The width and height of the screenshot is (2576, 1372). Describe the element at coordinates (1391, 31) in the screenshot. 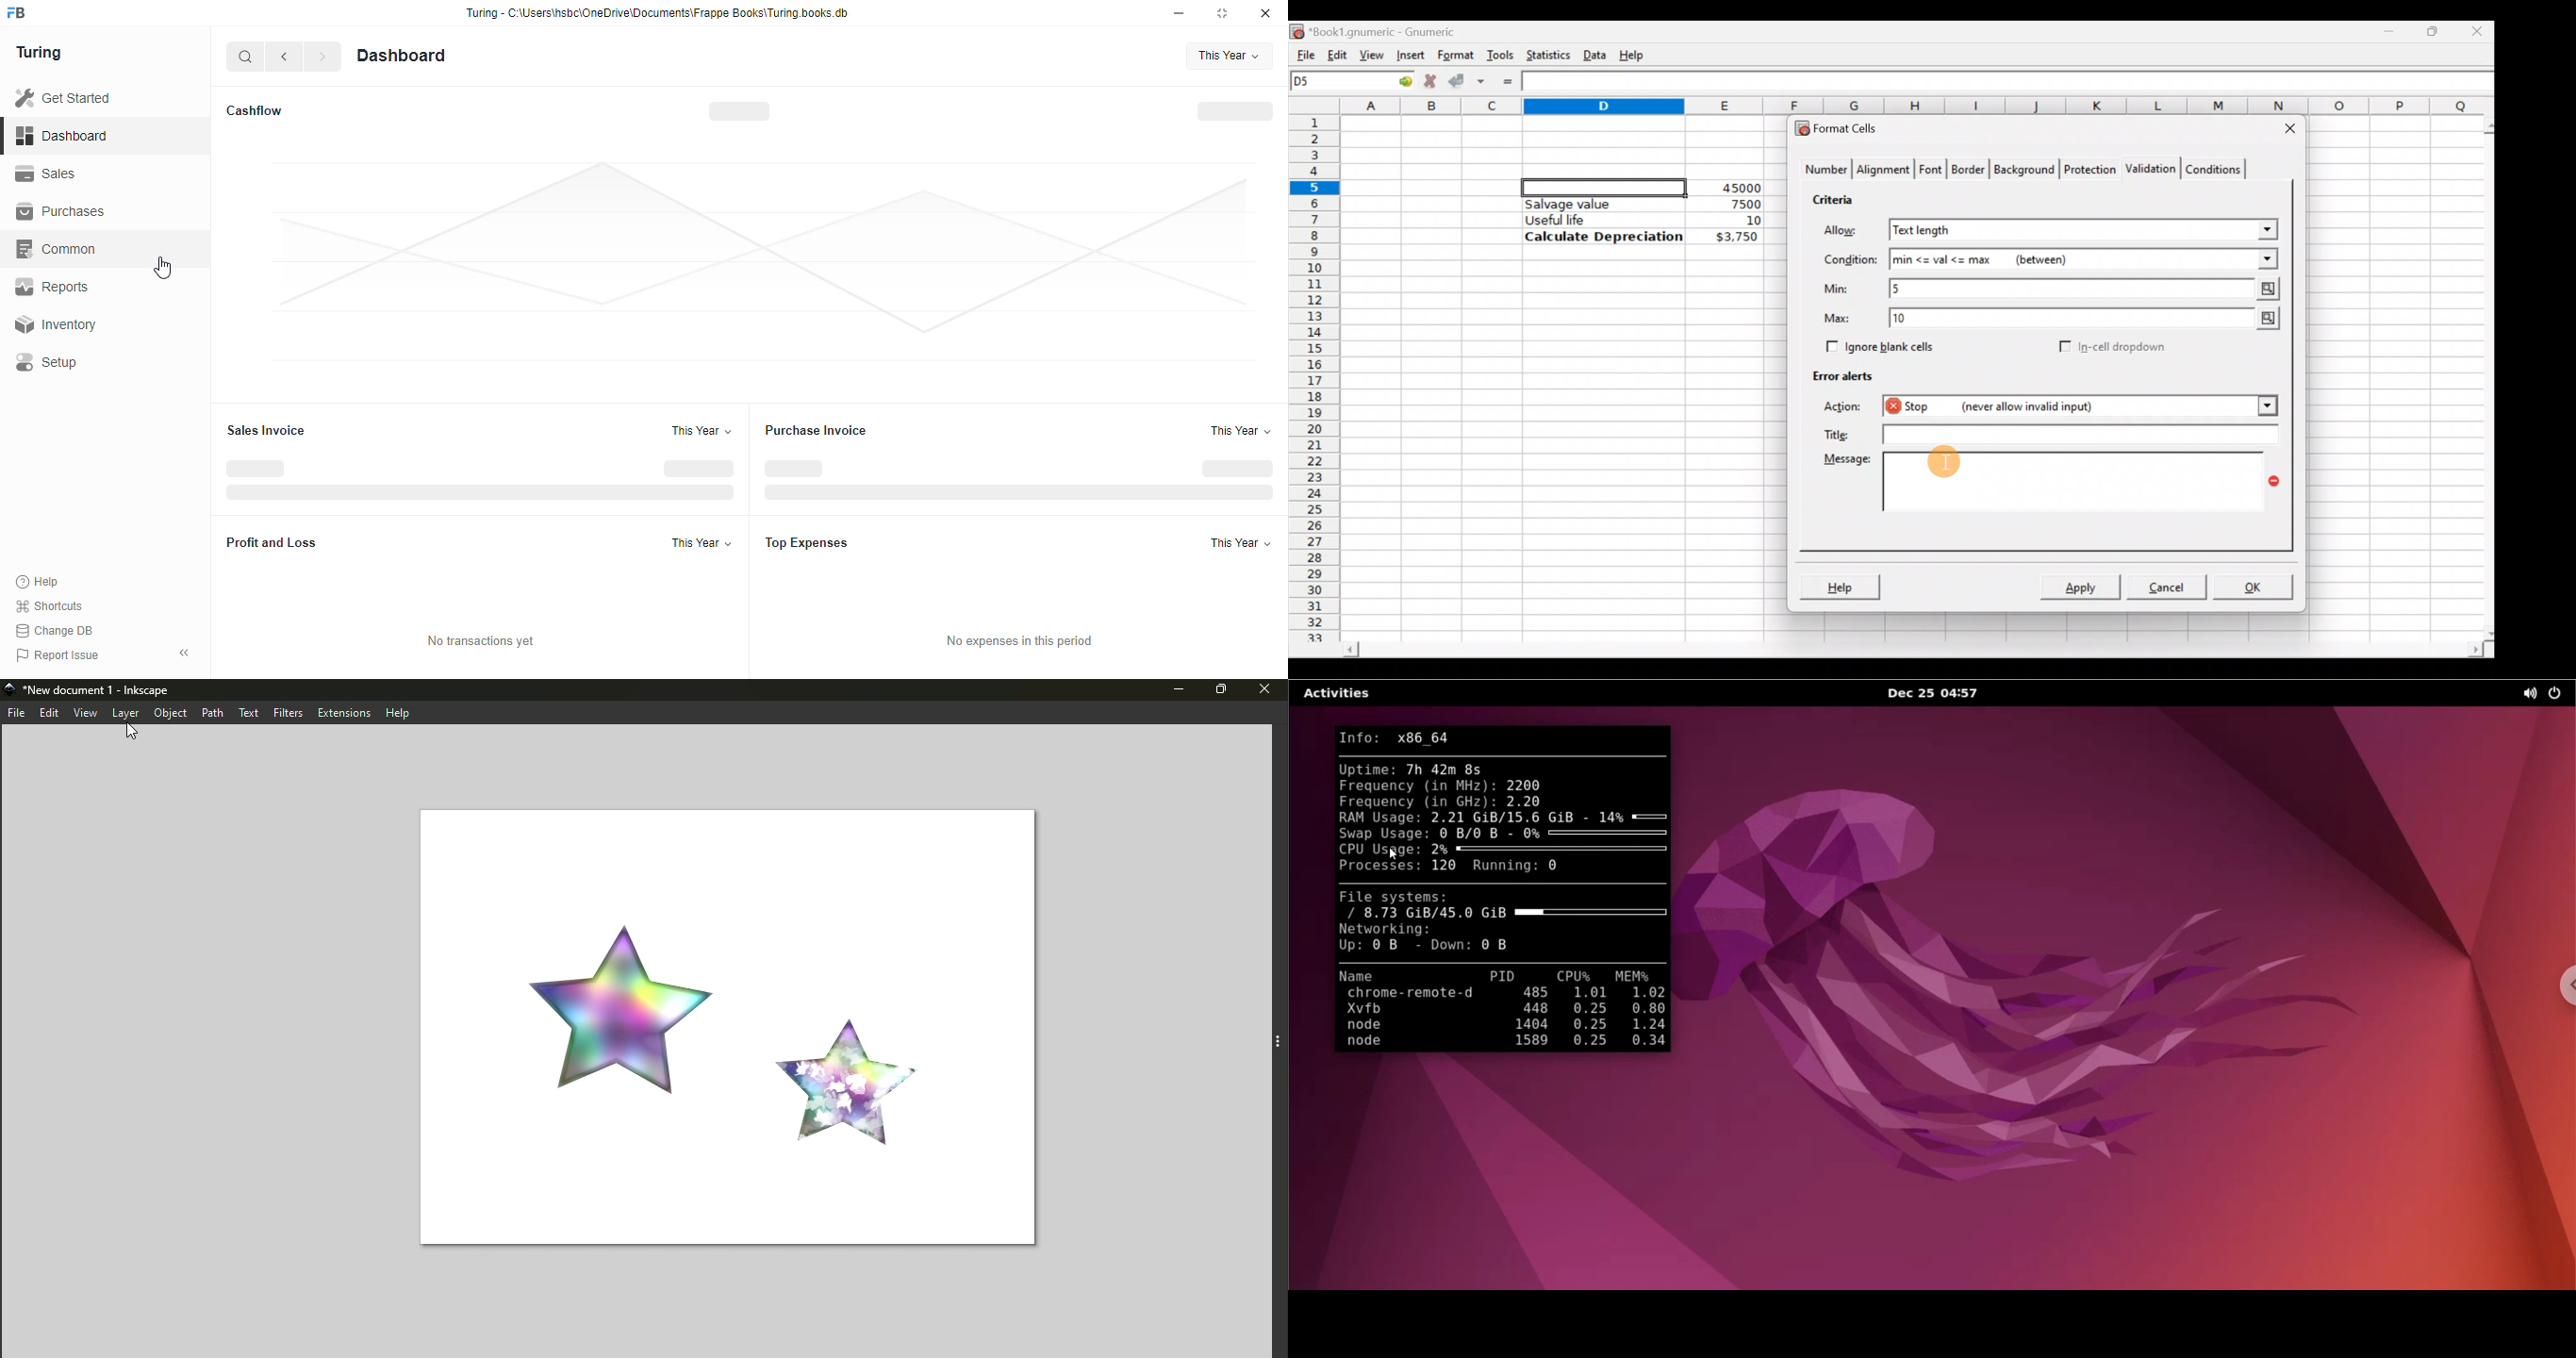

I see `Book1.gnumeric - Gnumeric` at that location.